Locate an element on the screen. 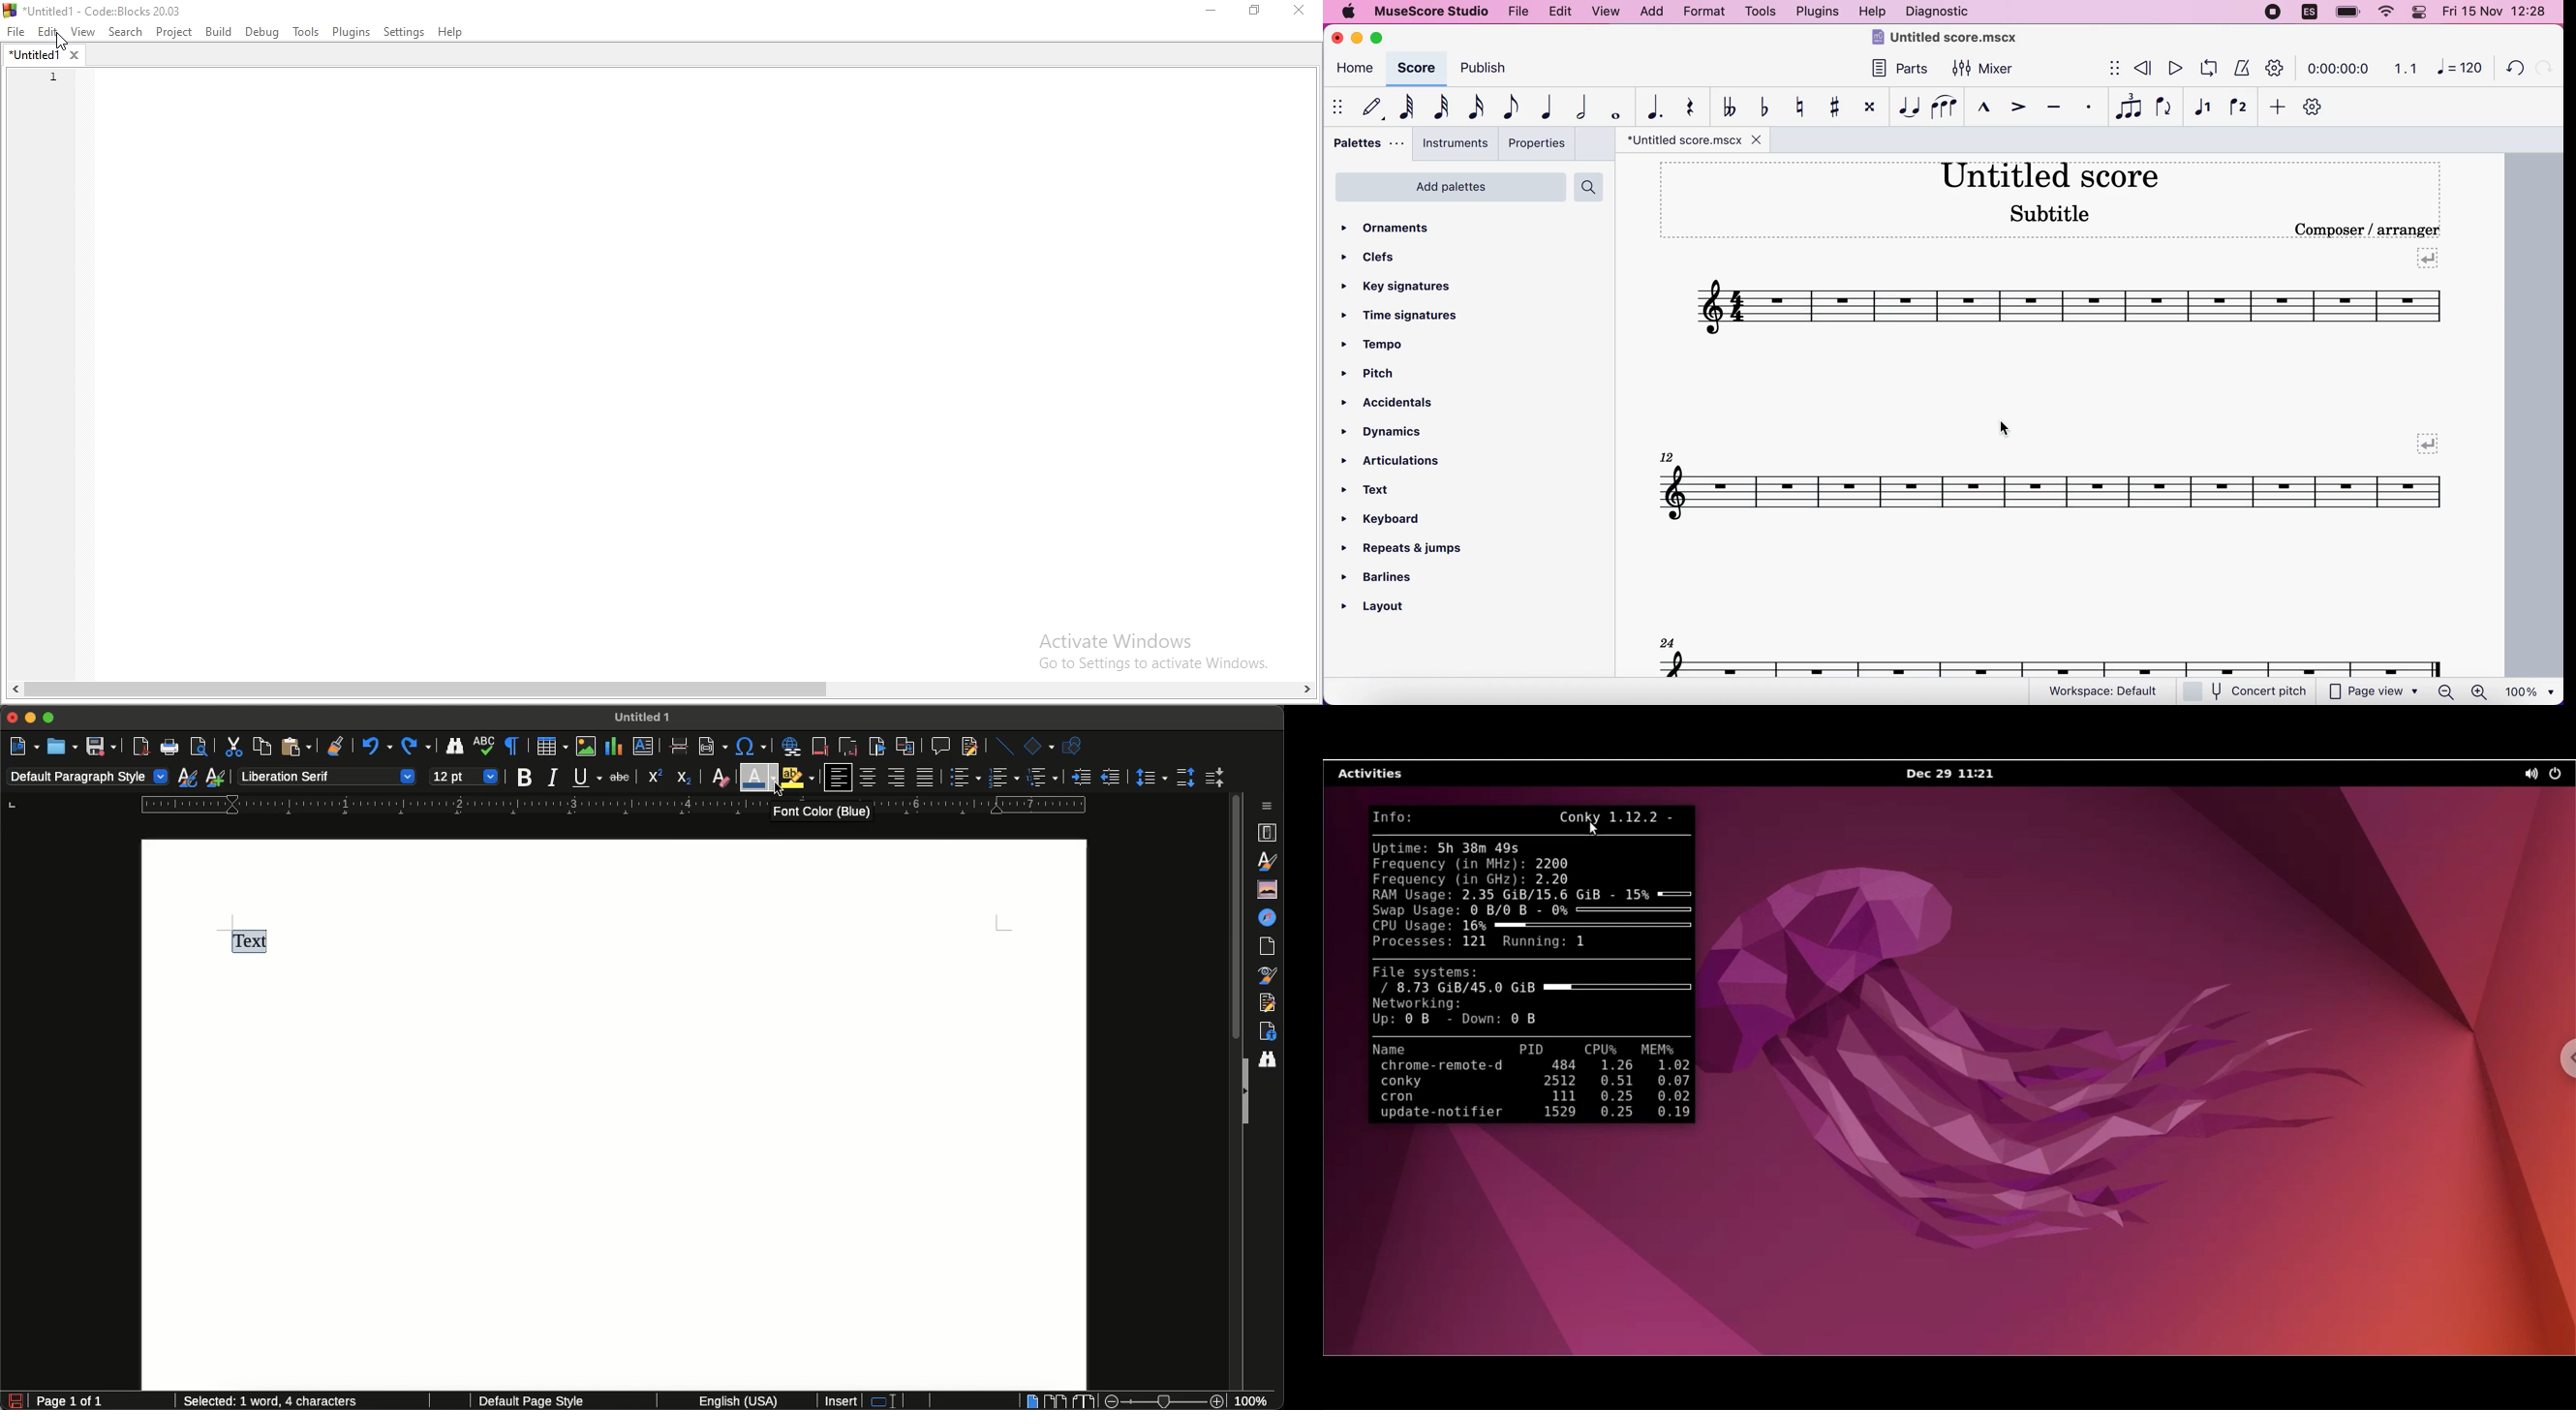 The image size is (2576, 1428). Subscript is located at coordinates (685, 778).